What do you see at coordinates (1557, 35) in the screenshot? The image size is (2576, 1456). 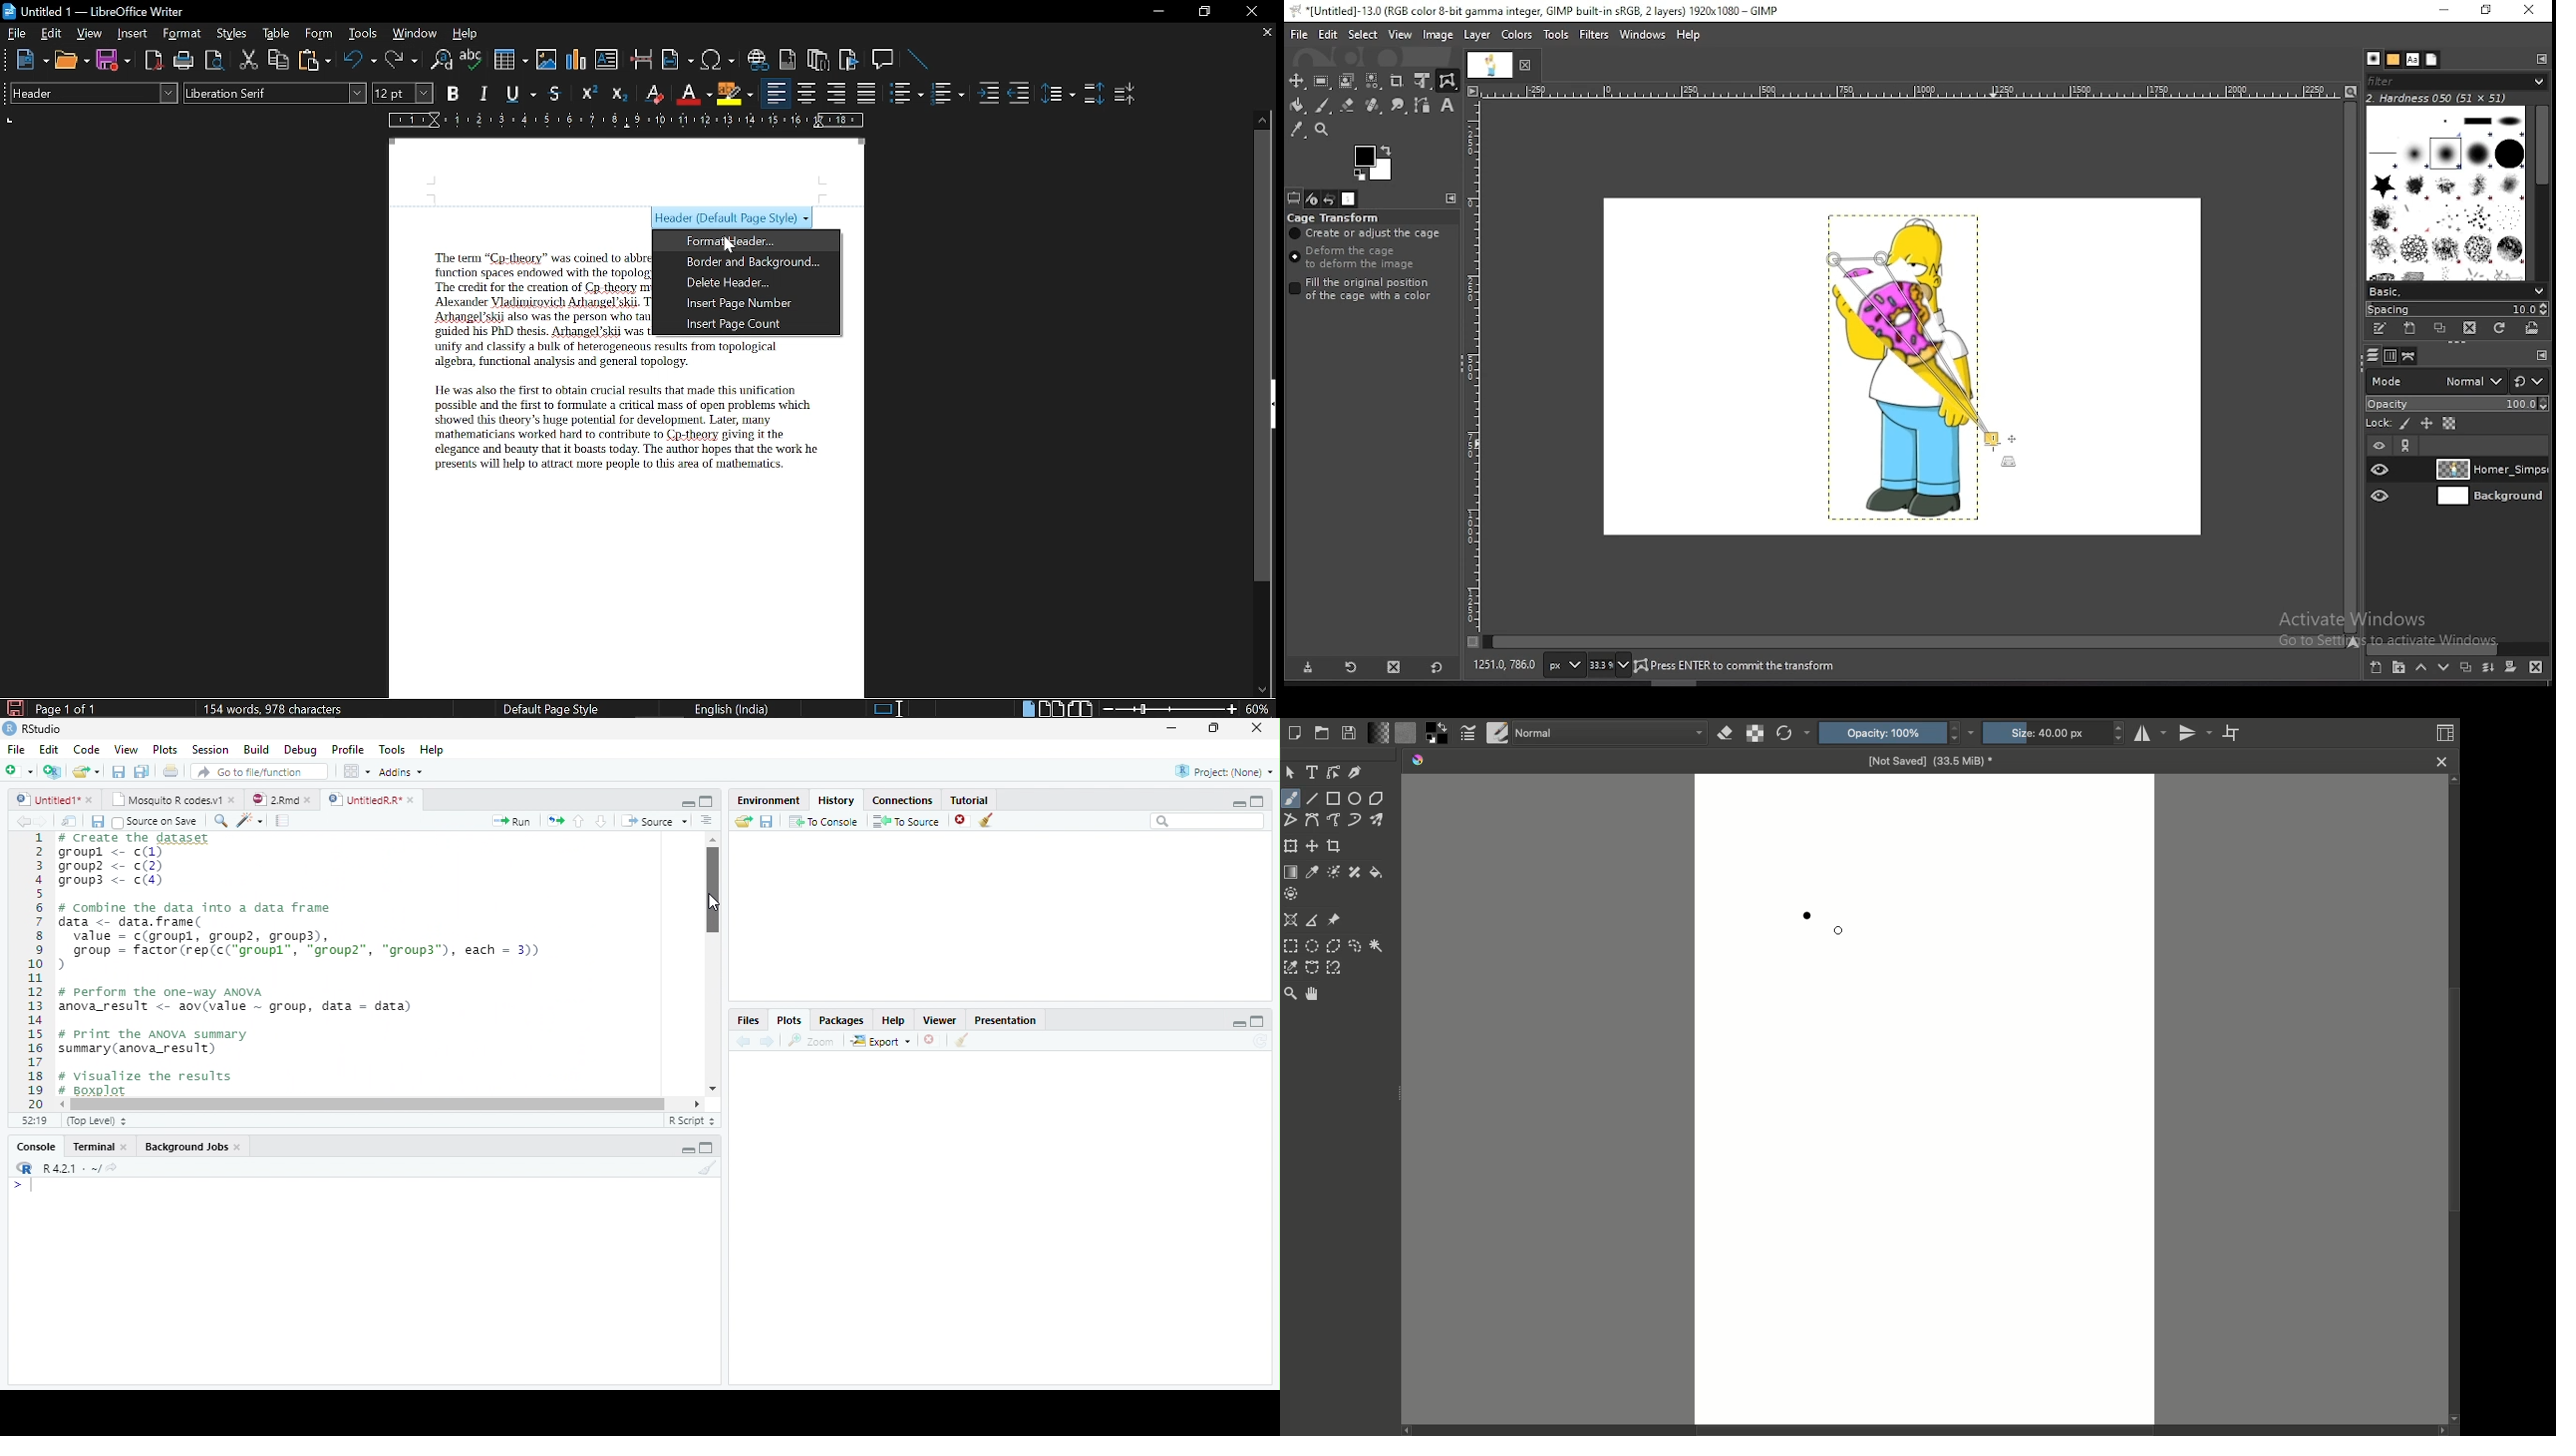 I see `tools` at bounding box center [1557, 35].